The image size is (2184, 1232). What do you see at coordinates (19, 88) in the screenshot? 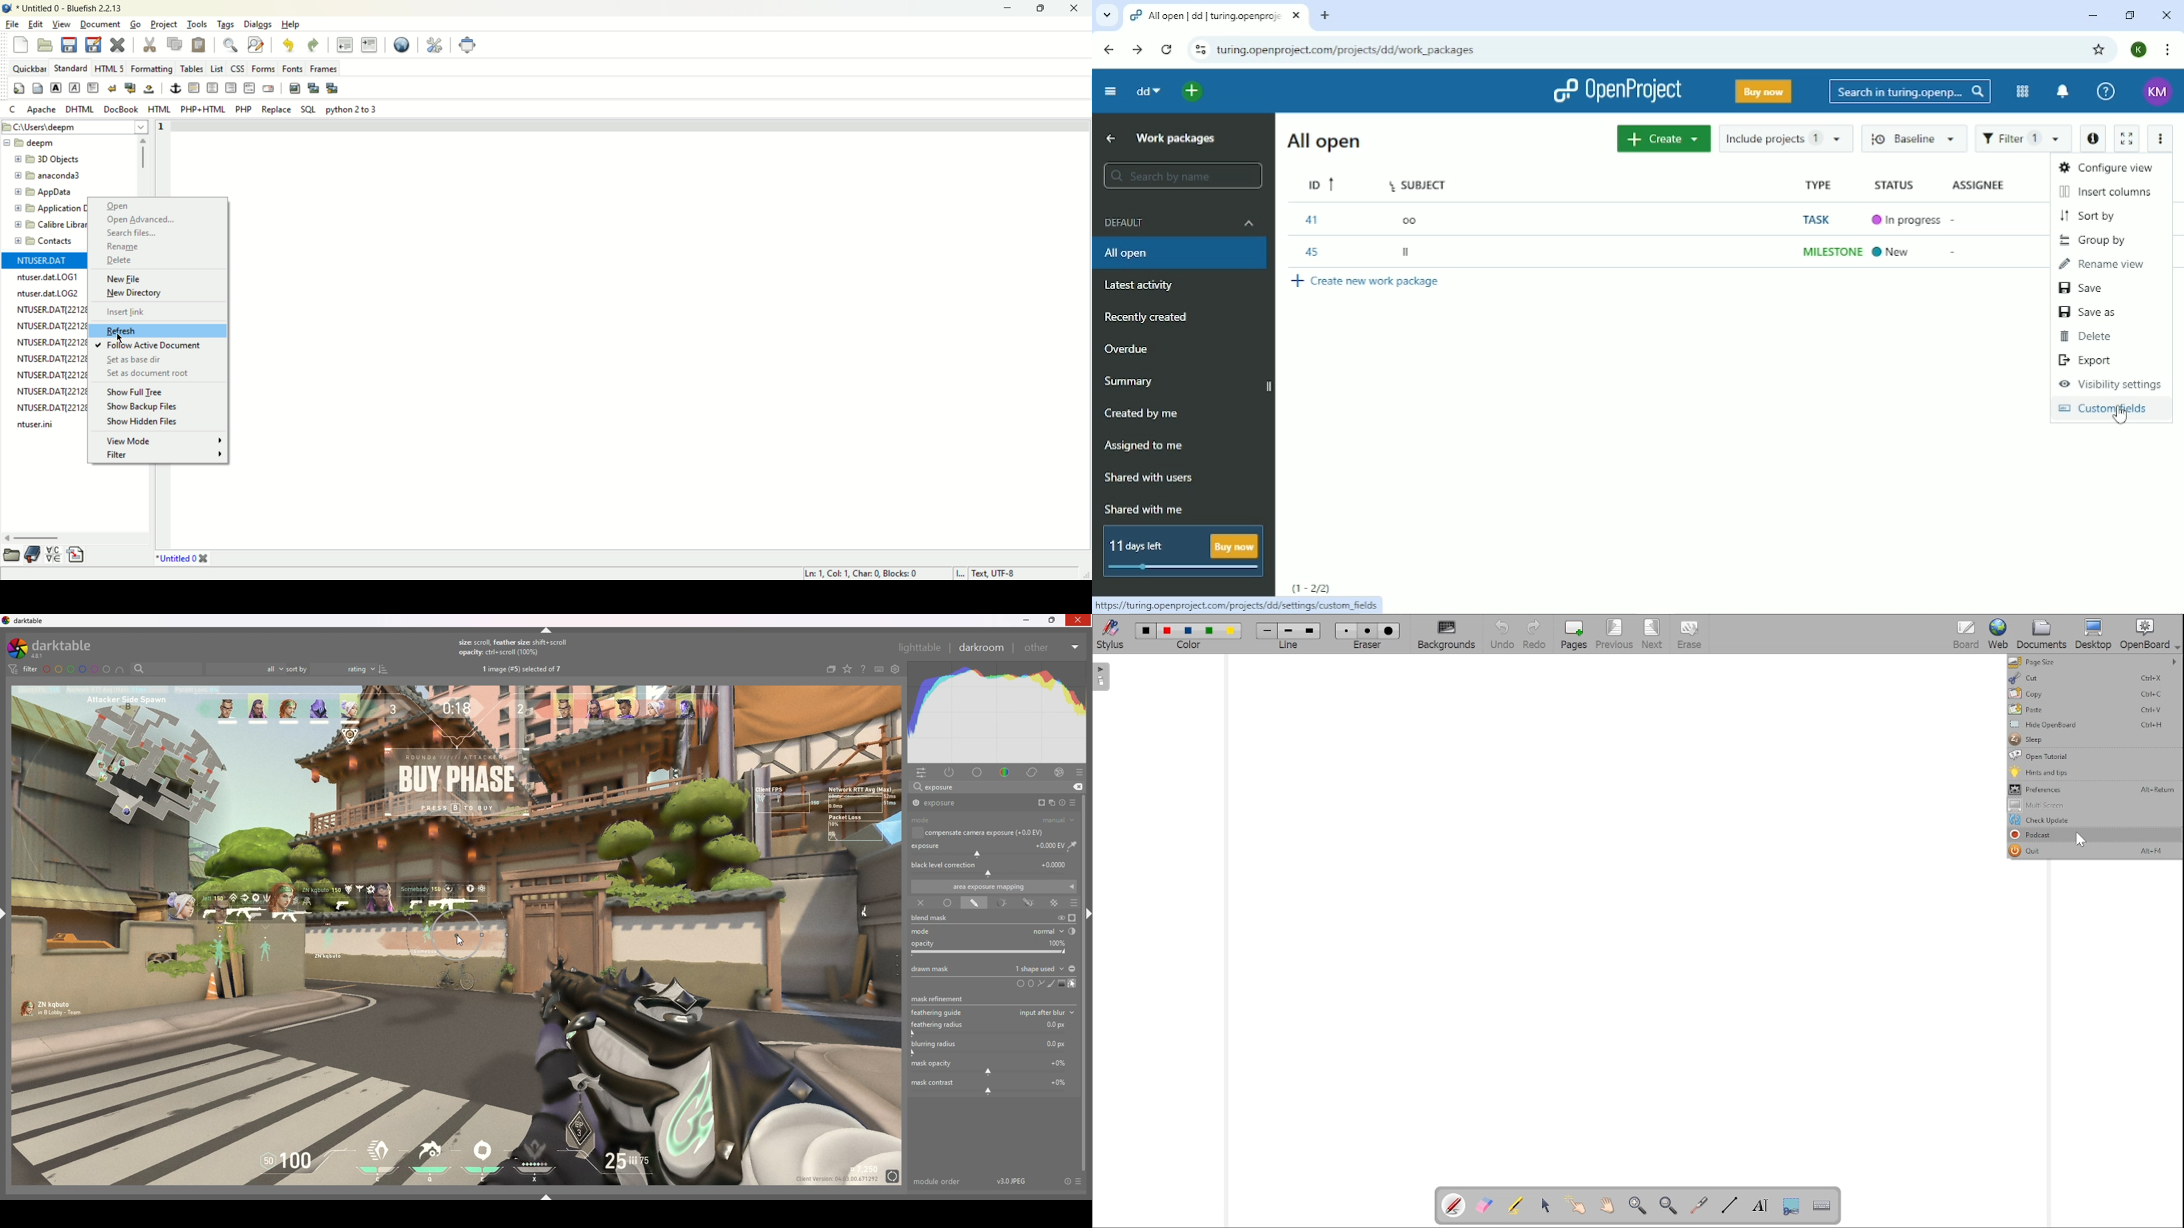
I see `quick settings` at bounding box center [19, 88].